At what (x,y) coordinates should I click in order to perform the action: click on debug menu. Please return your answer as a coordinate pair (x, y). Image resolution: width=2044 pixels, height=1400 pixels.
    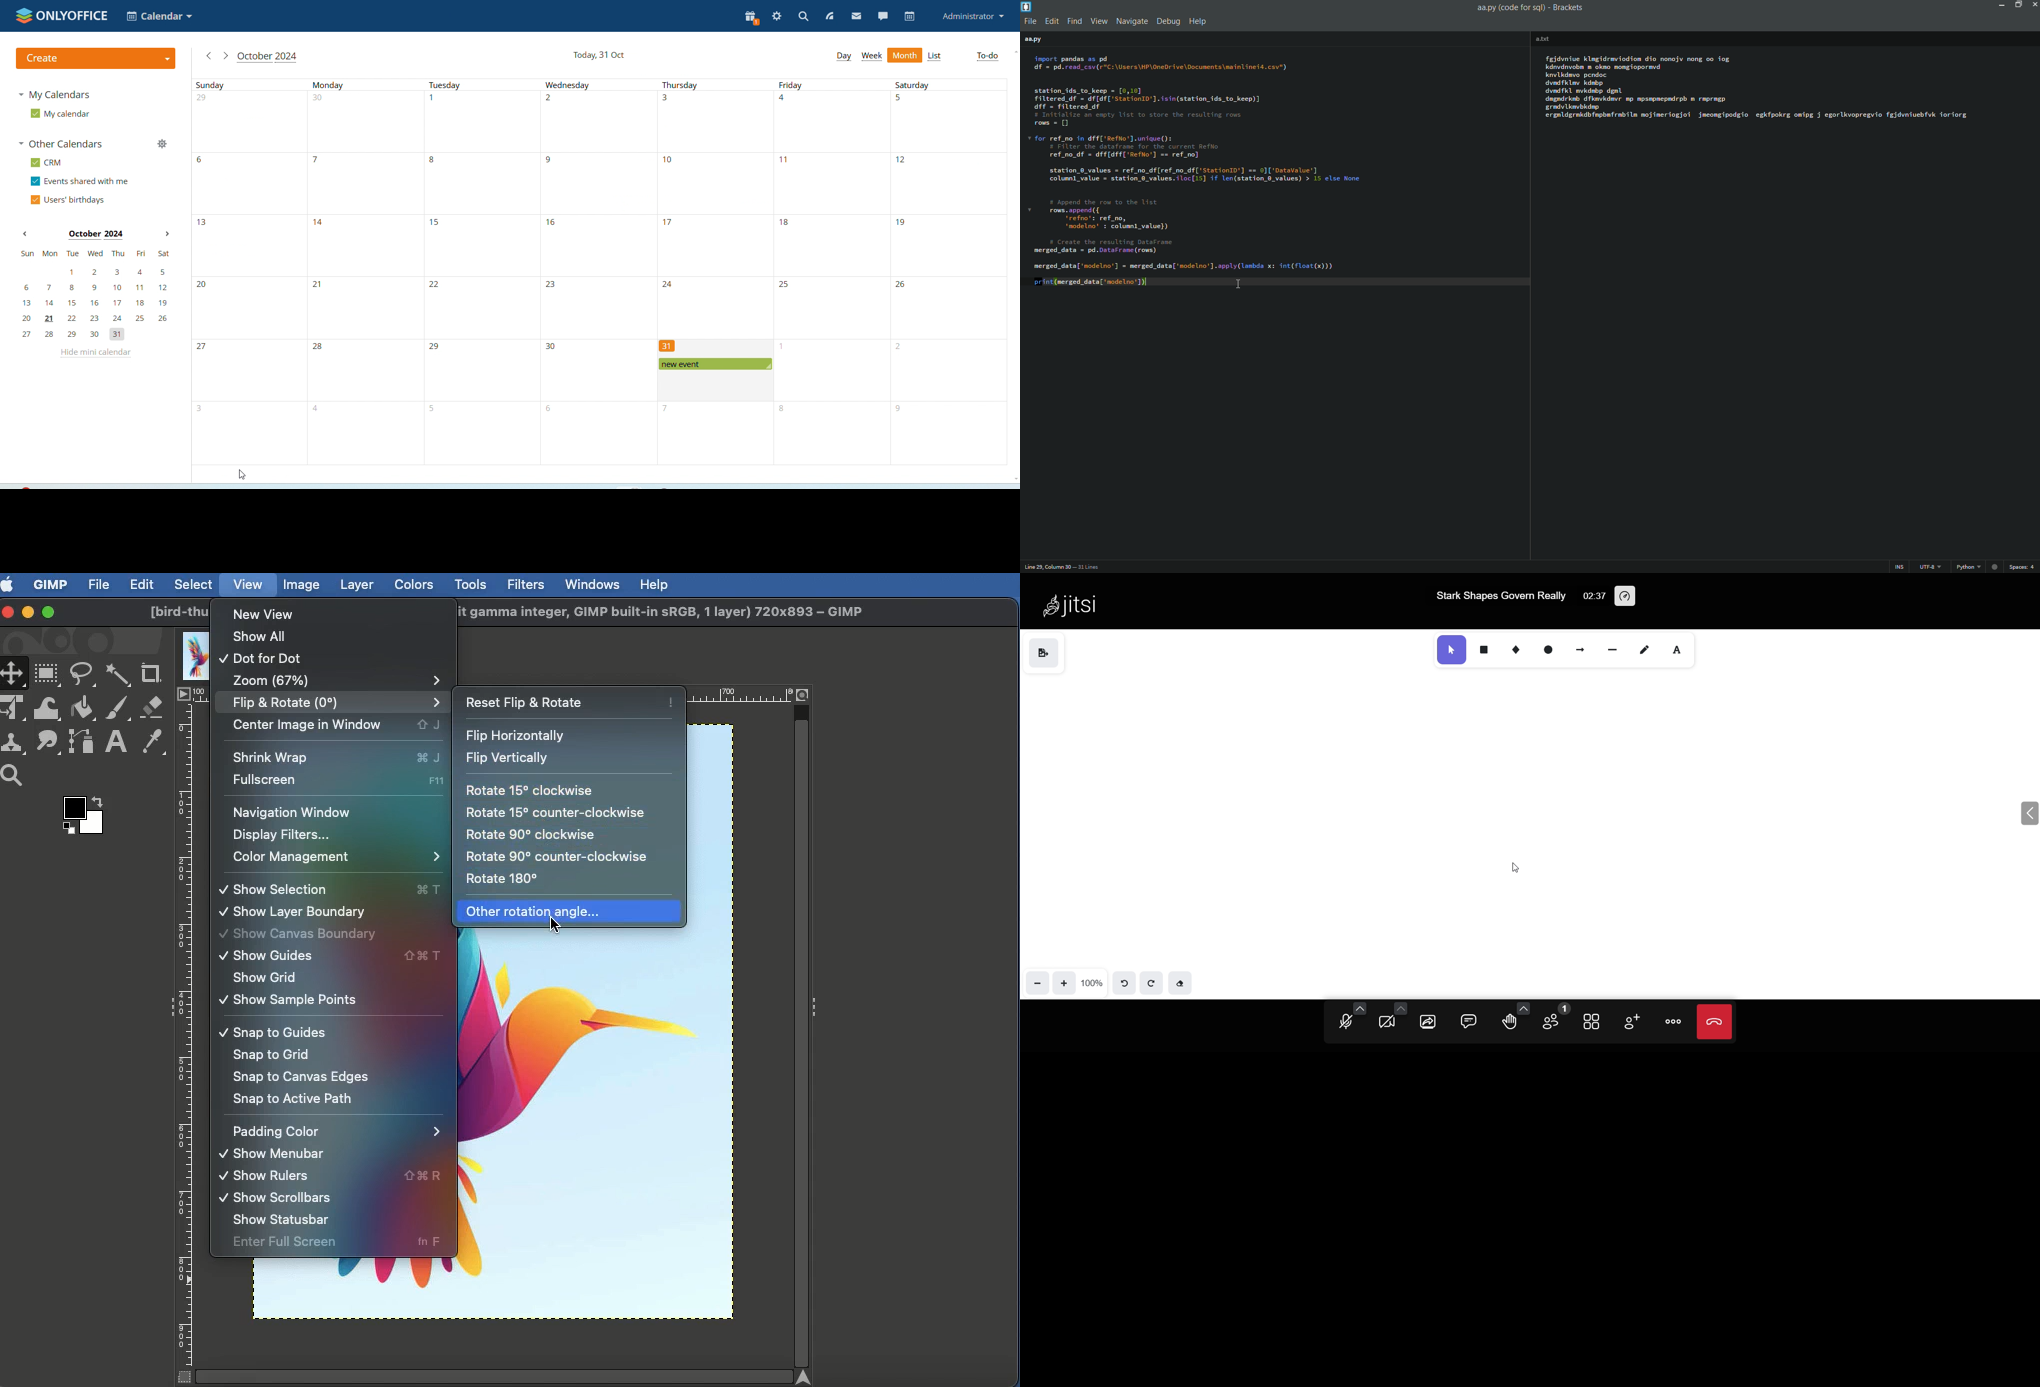
    Looking at the image, I should click on (1169, 22).